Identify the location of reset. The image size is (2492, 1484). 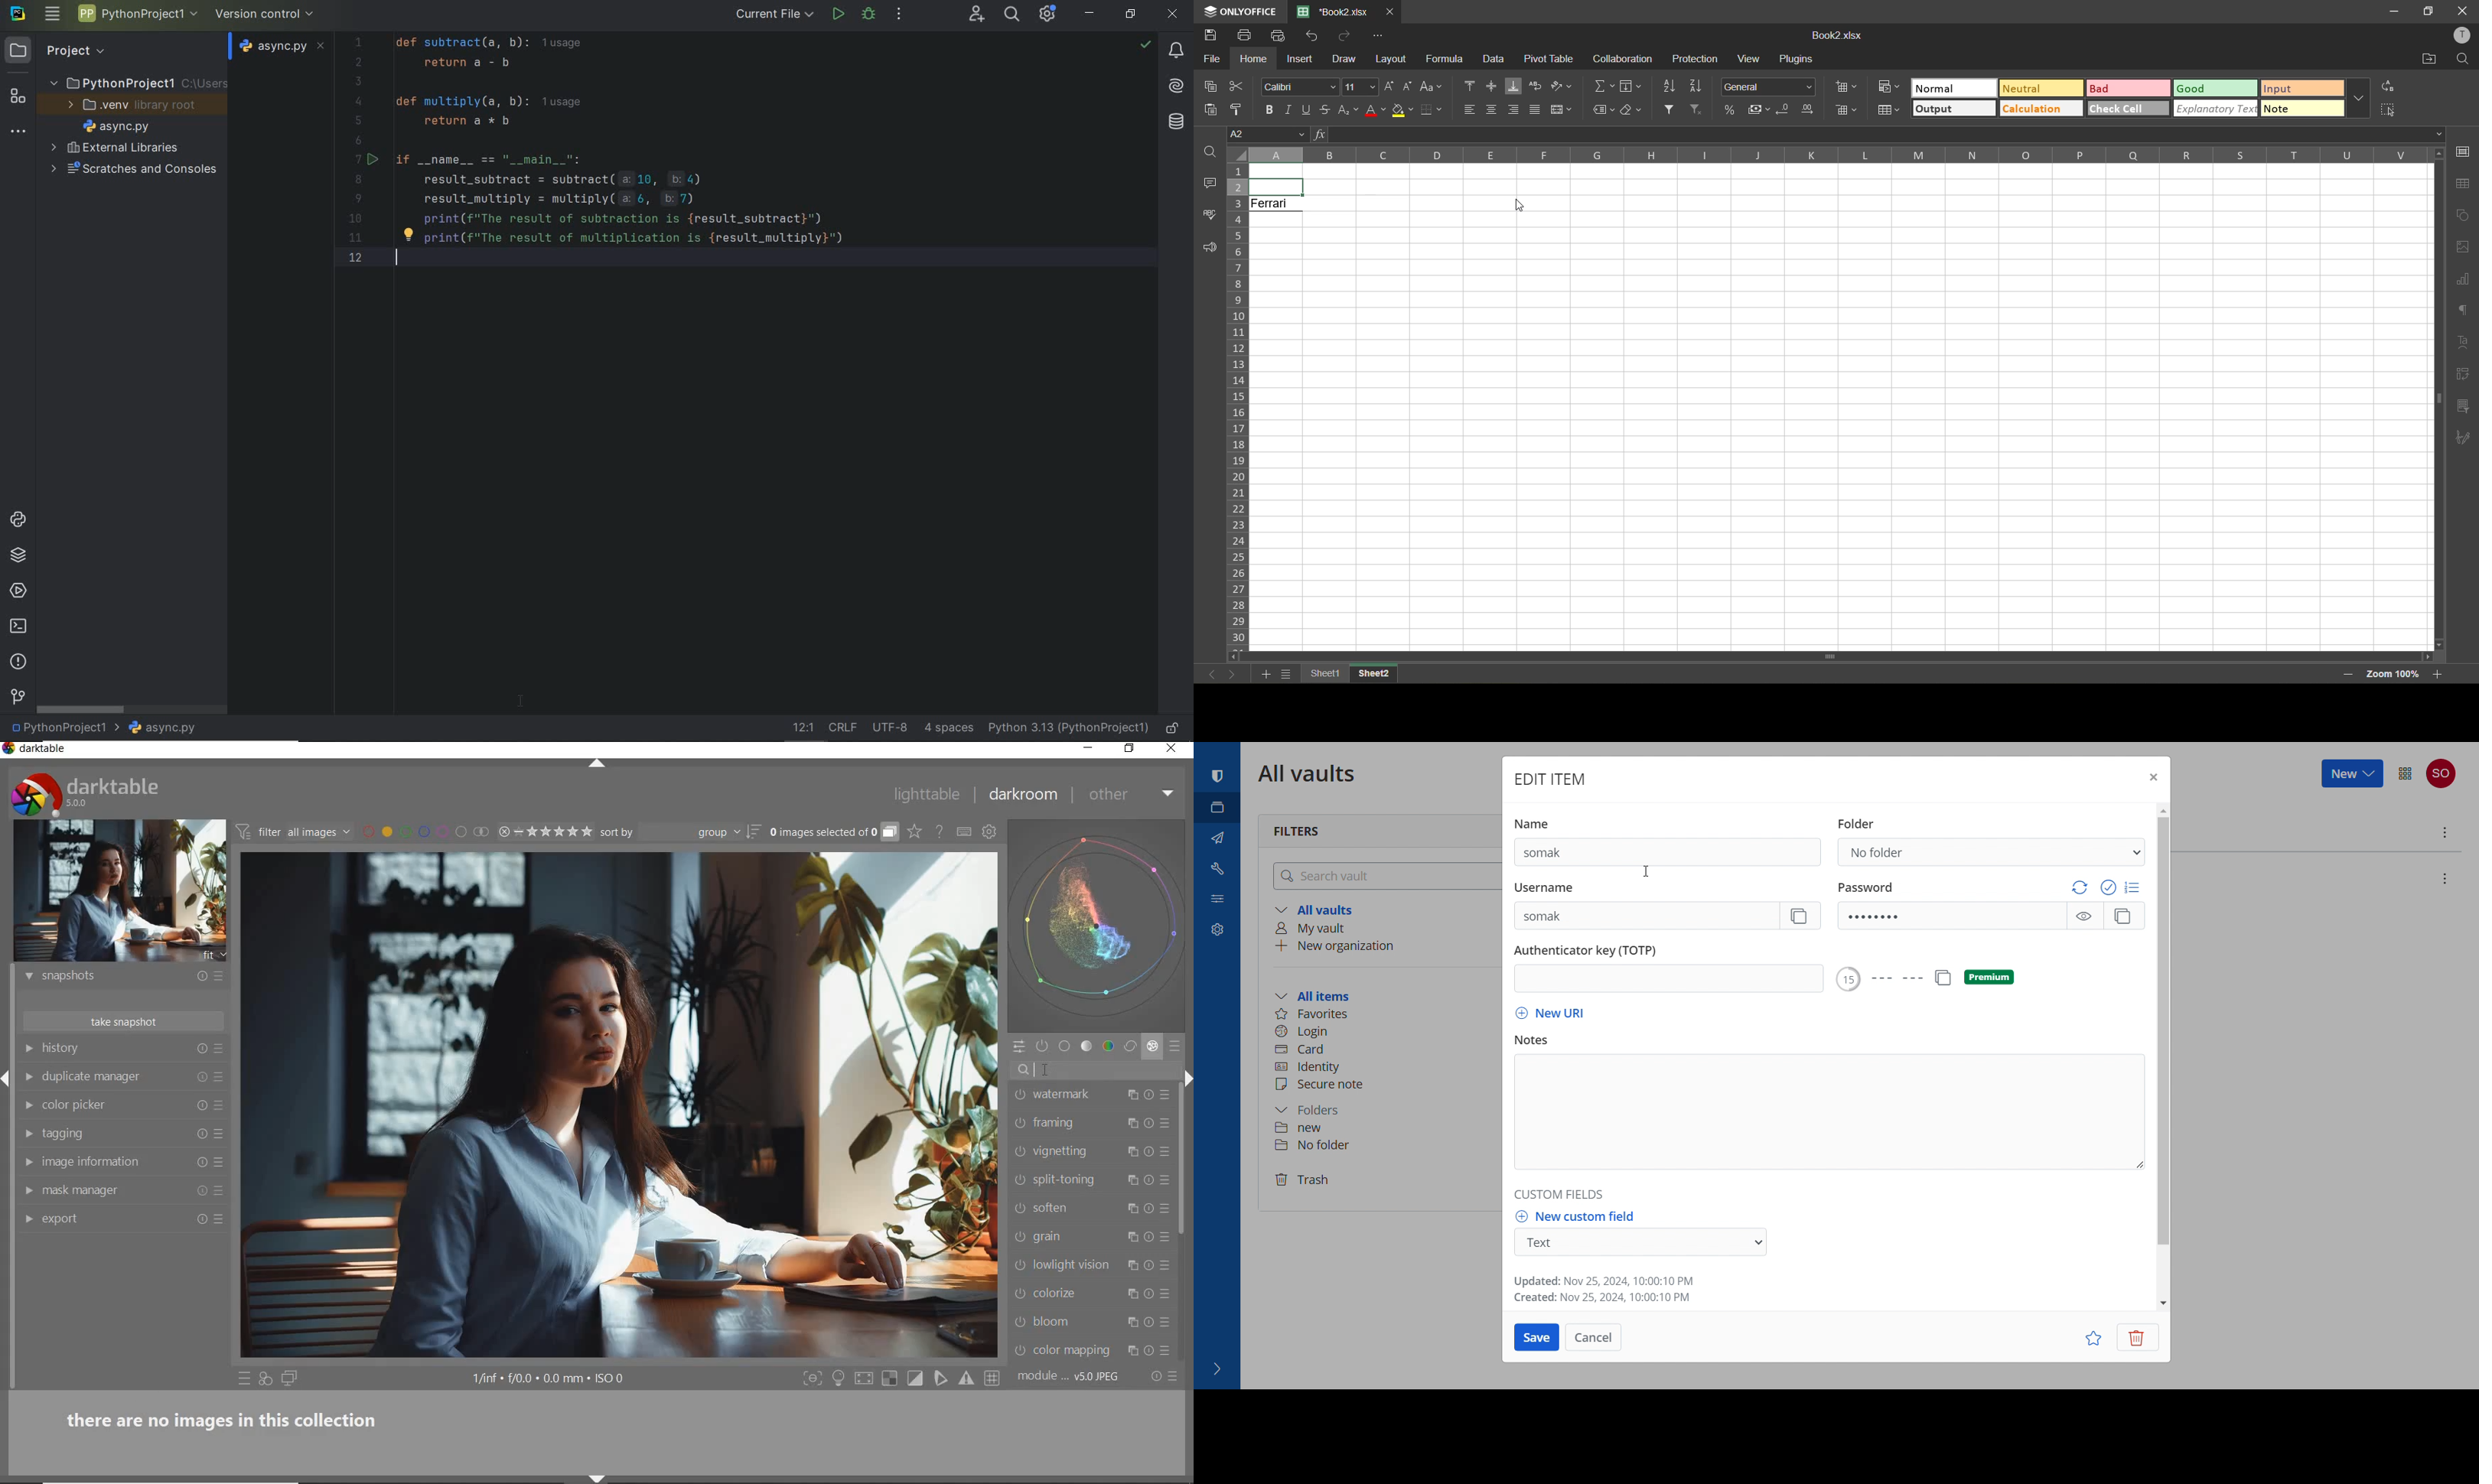
(200, 1221).